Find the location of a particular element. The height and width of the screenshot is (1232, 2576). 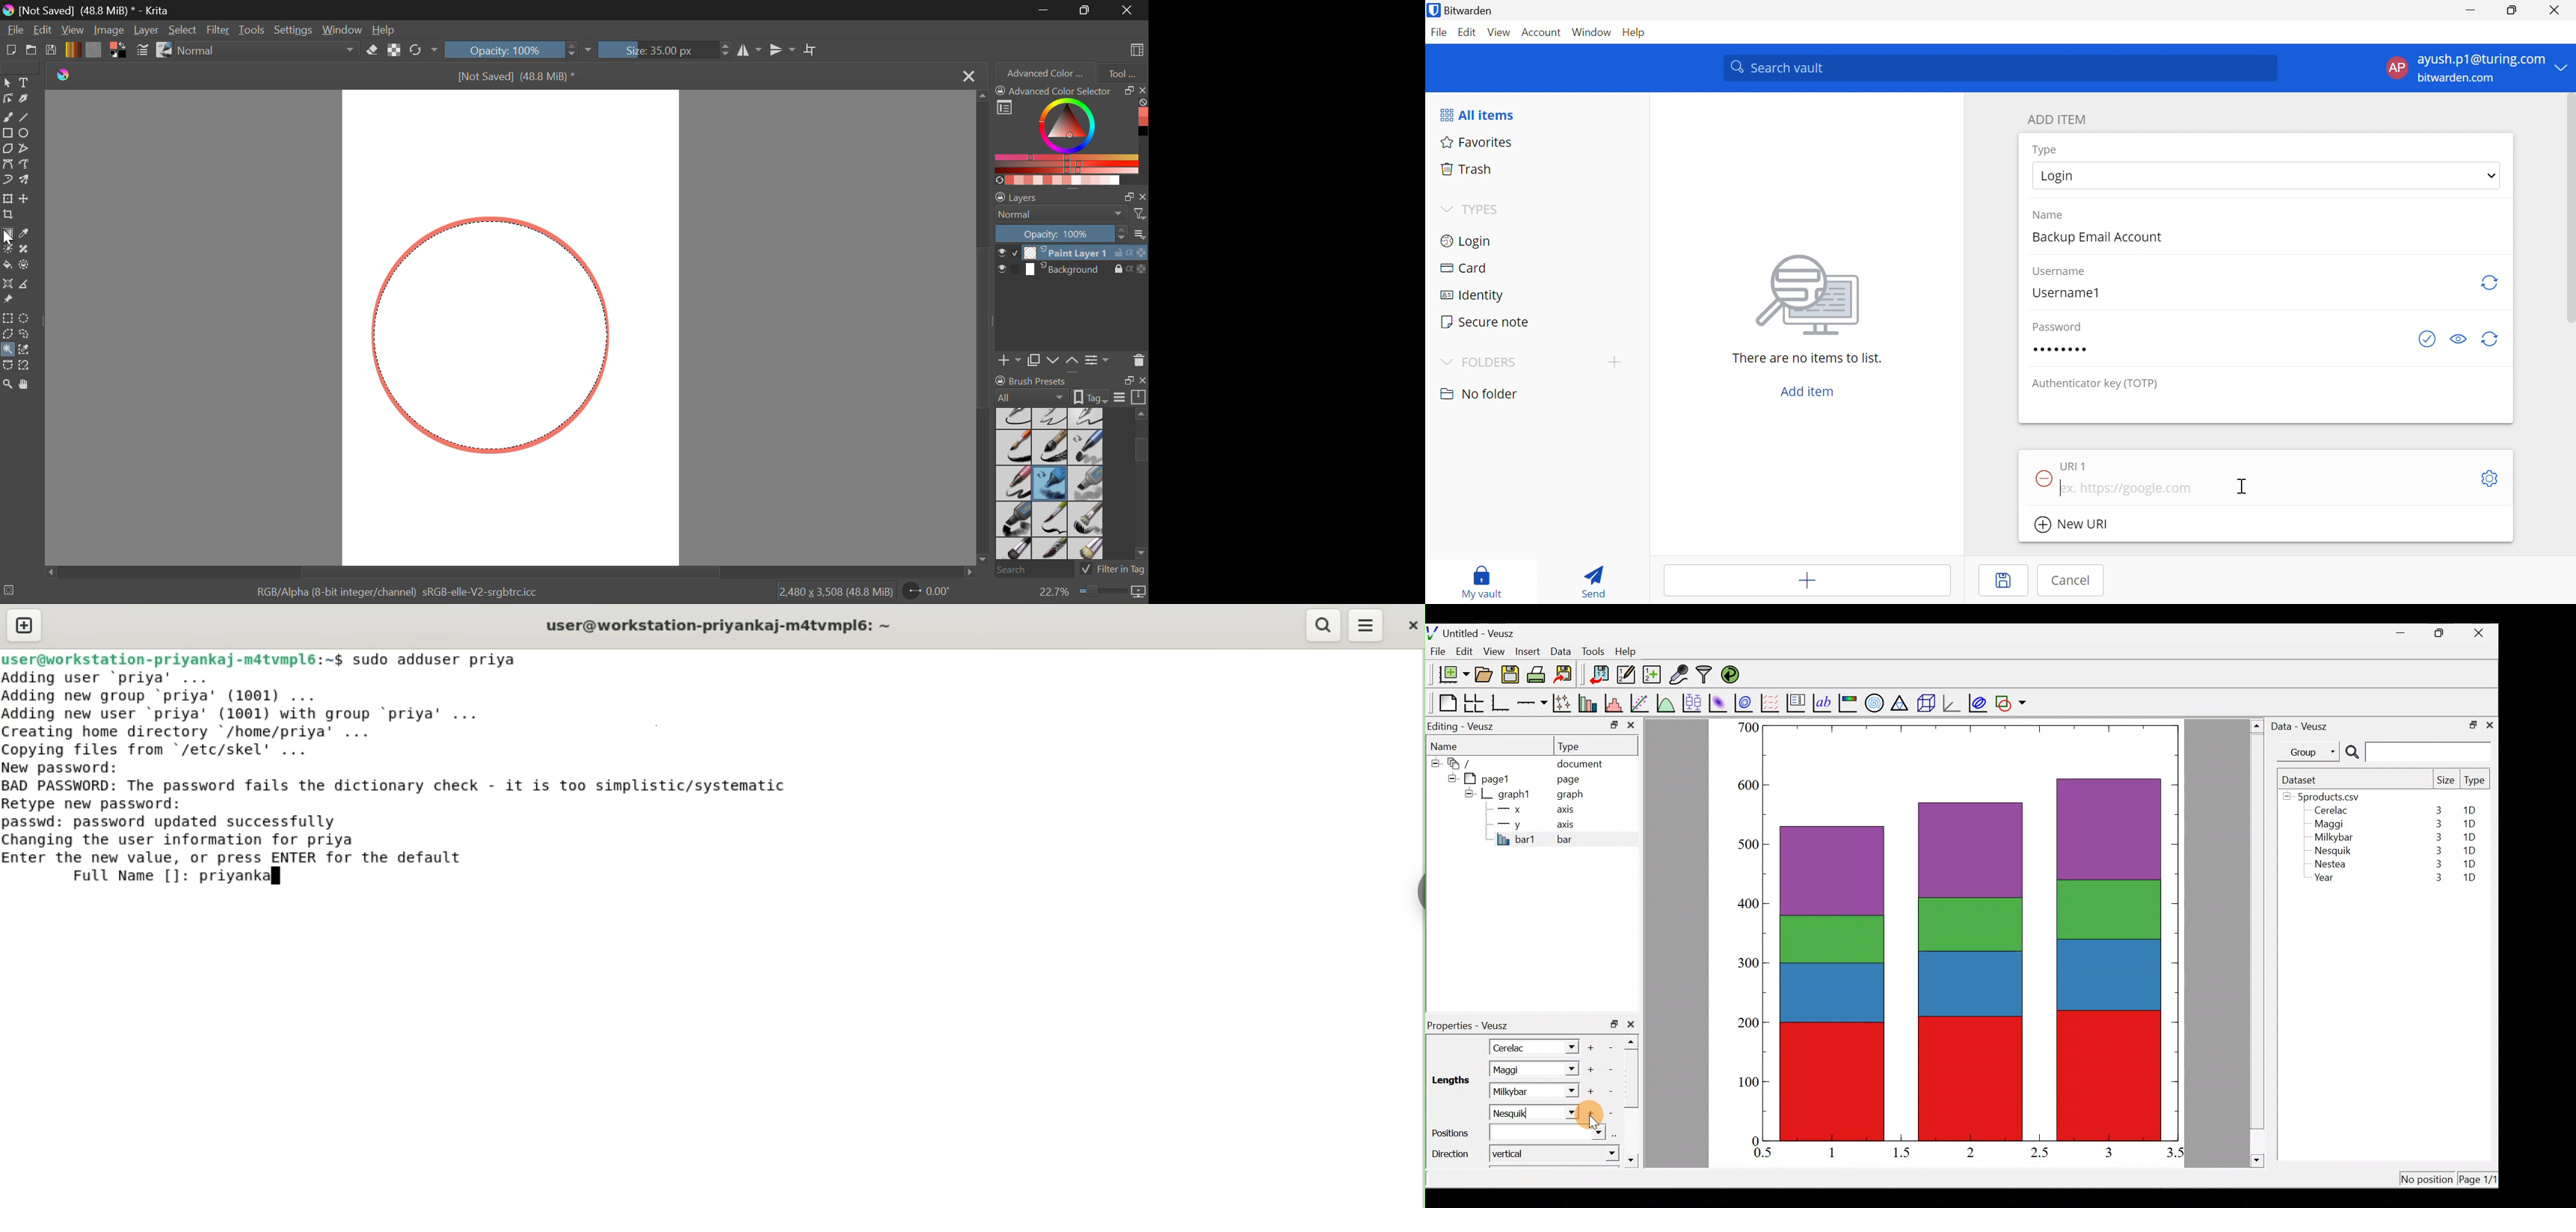

ayush.p1@gmail.com is located at coordinates (2480, 59).